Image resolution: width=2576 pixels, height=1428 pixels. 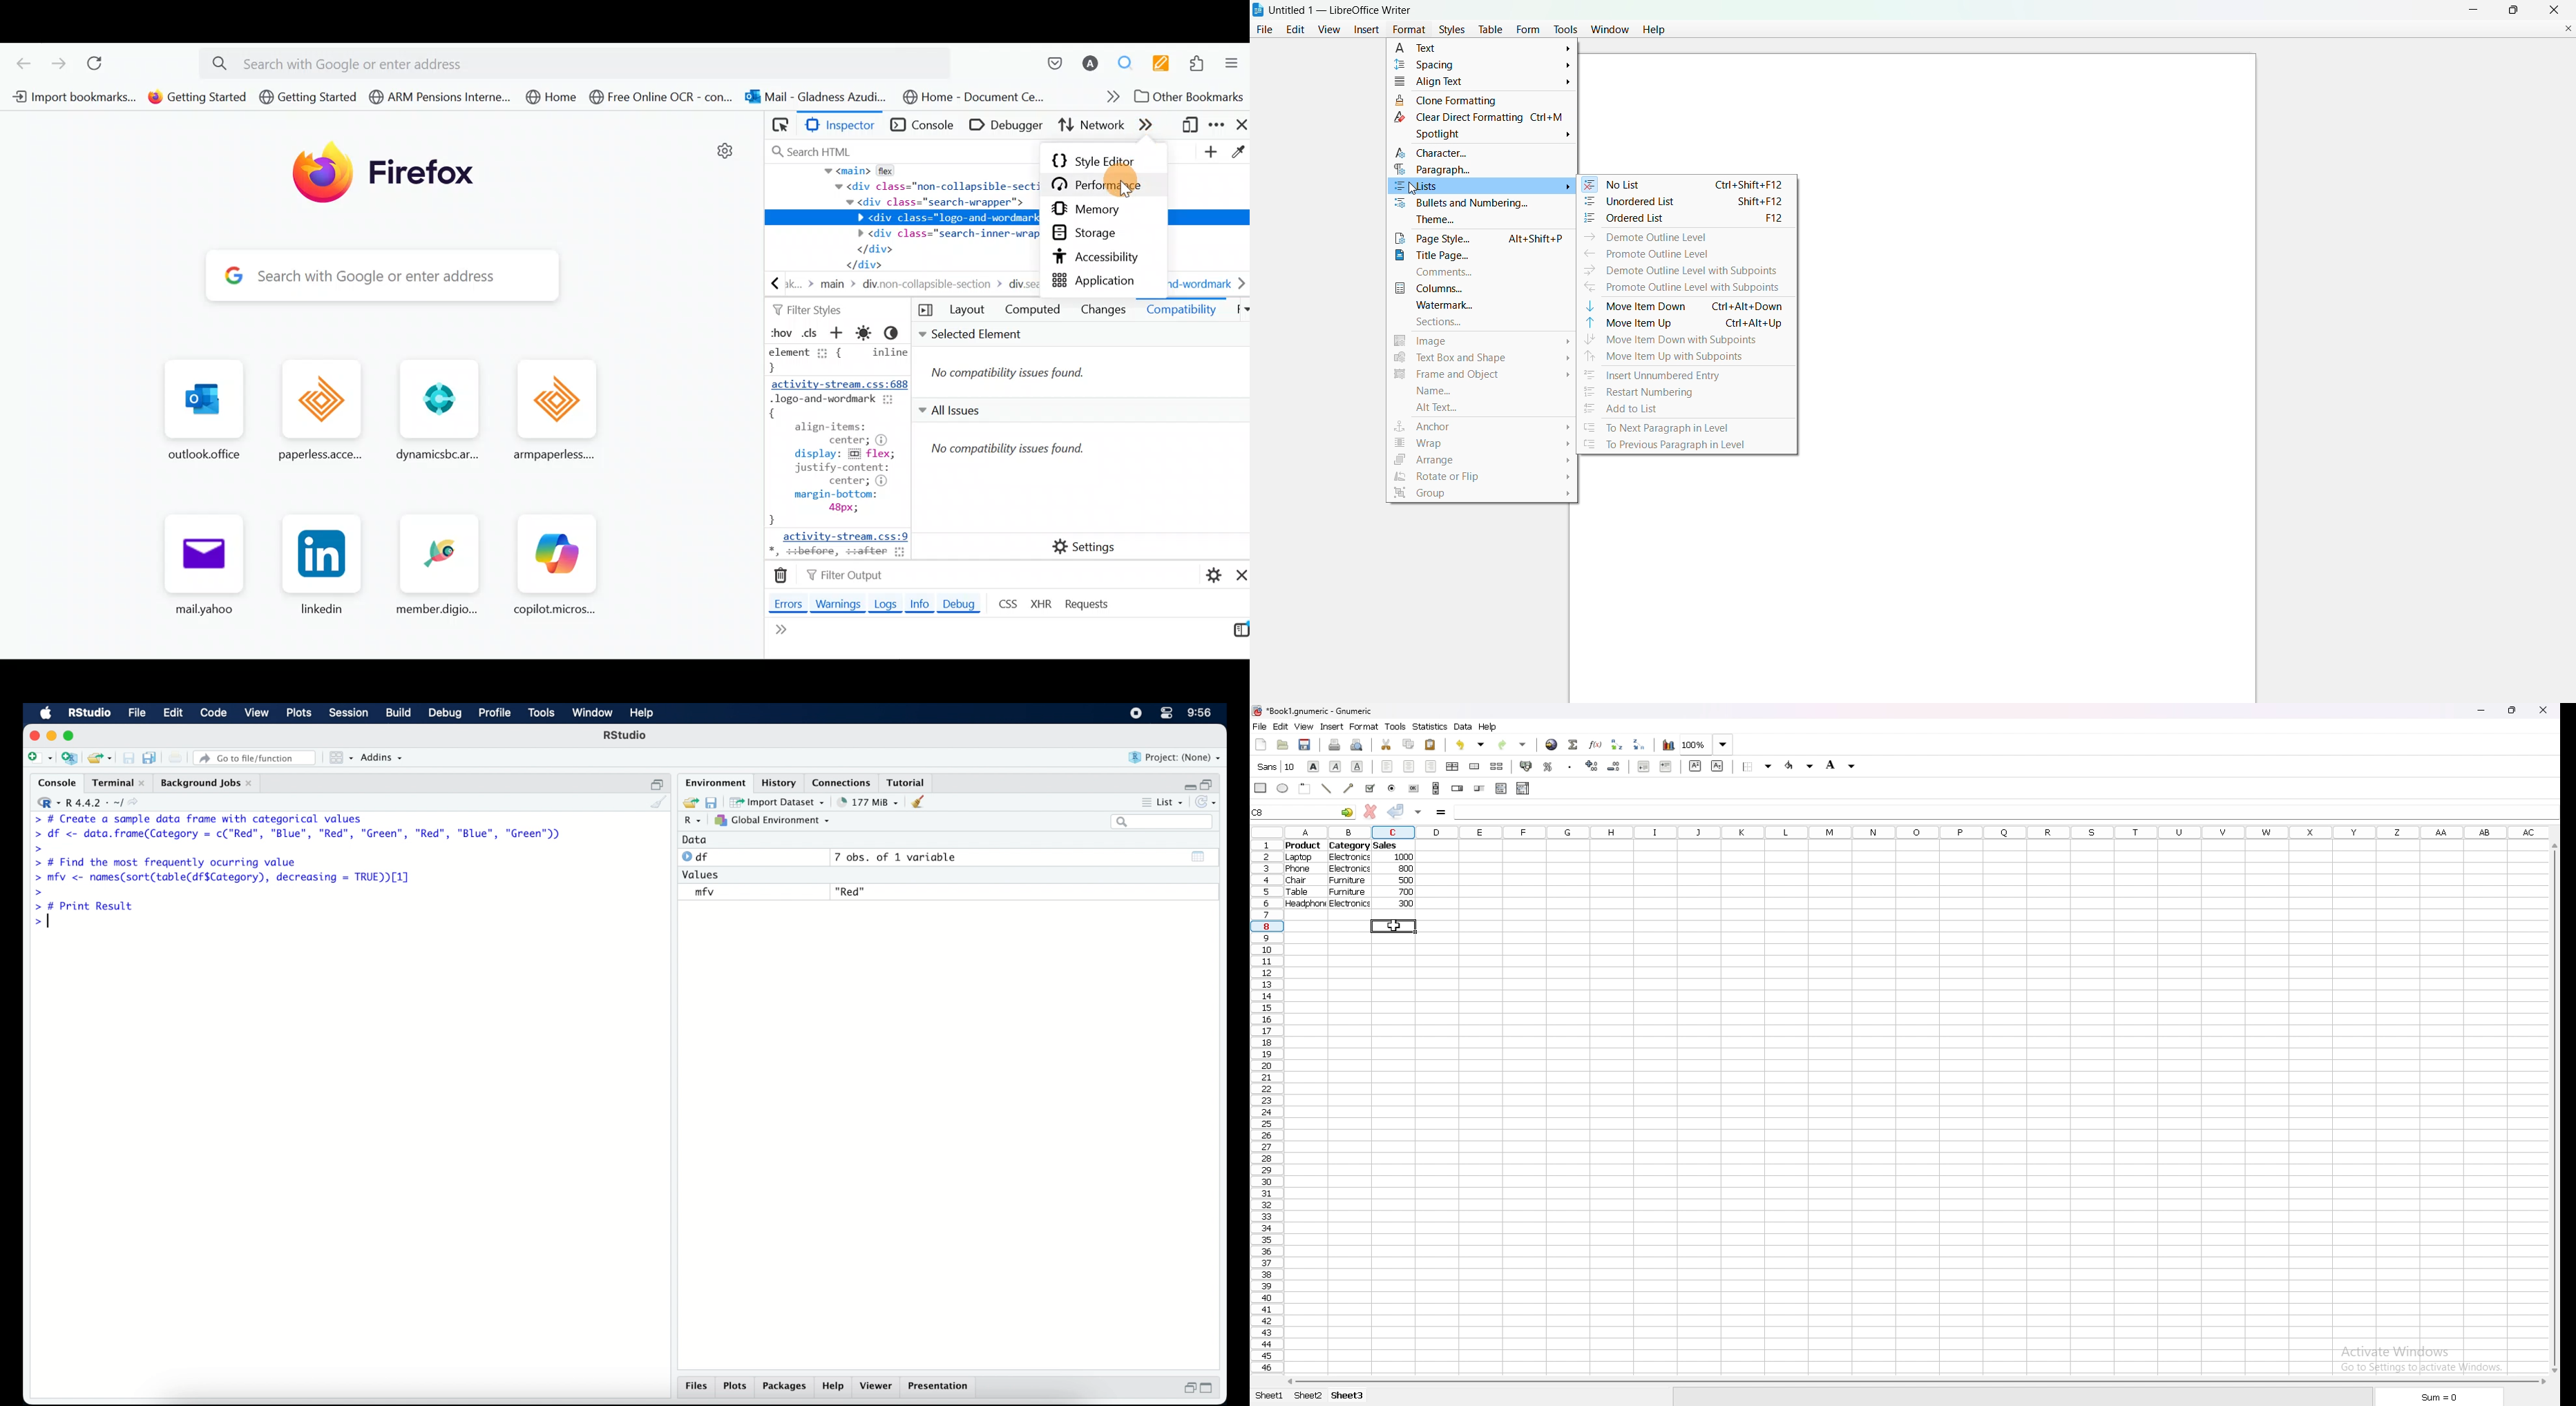 I want to click on rectangle, so click(x=1261, y=788).